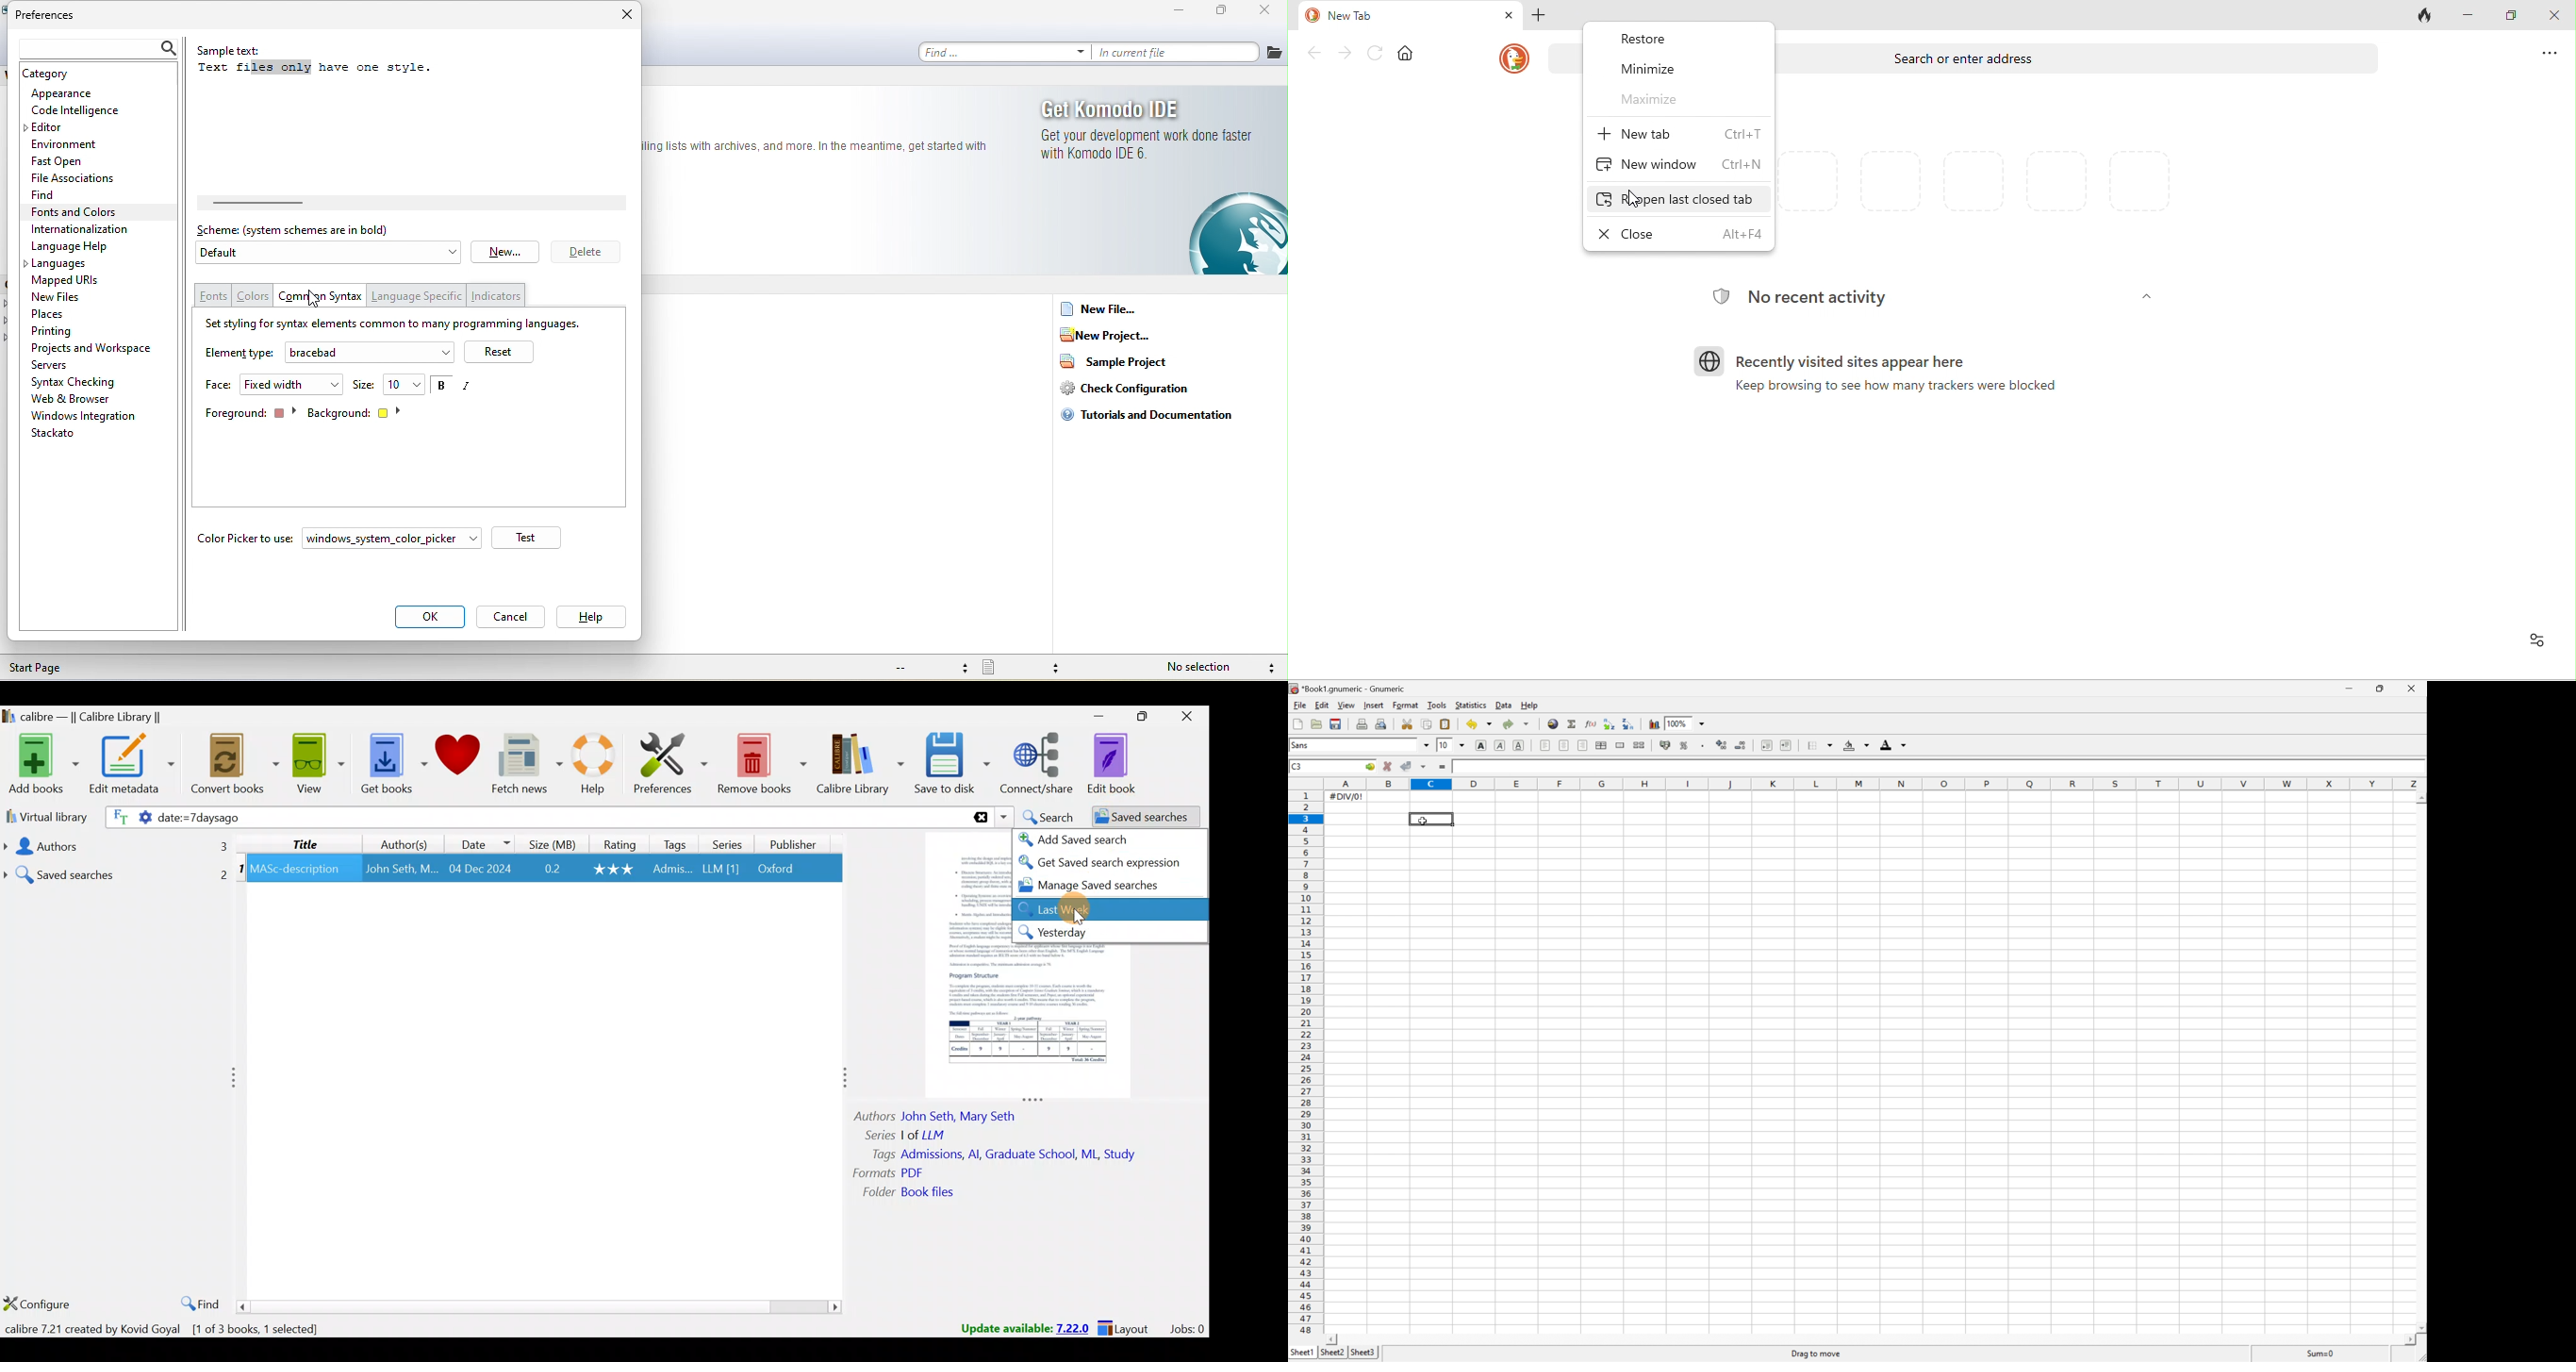 Image resolution: width=2576 pixels, height=1372 pixels. I want to click on file encoding, so click(931, 668).